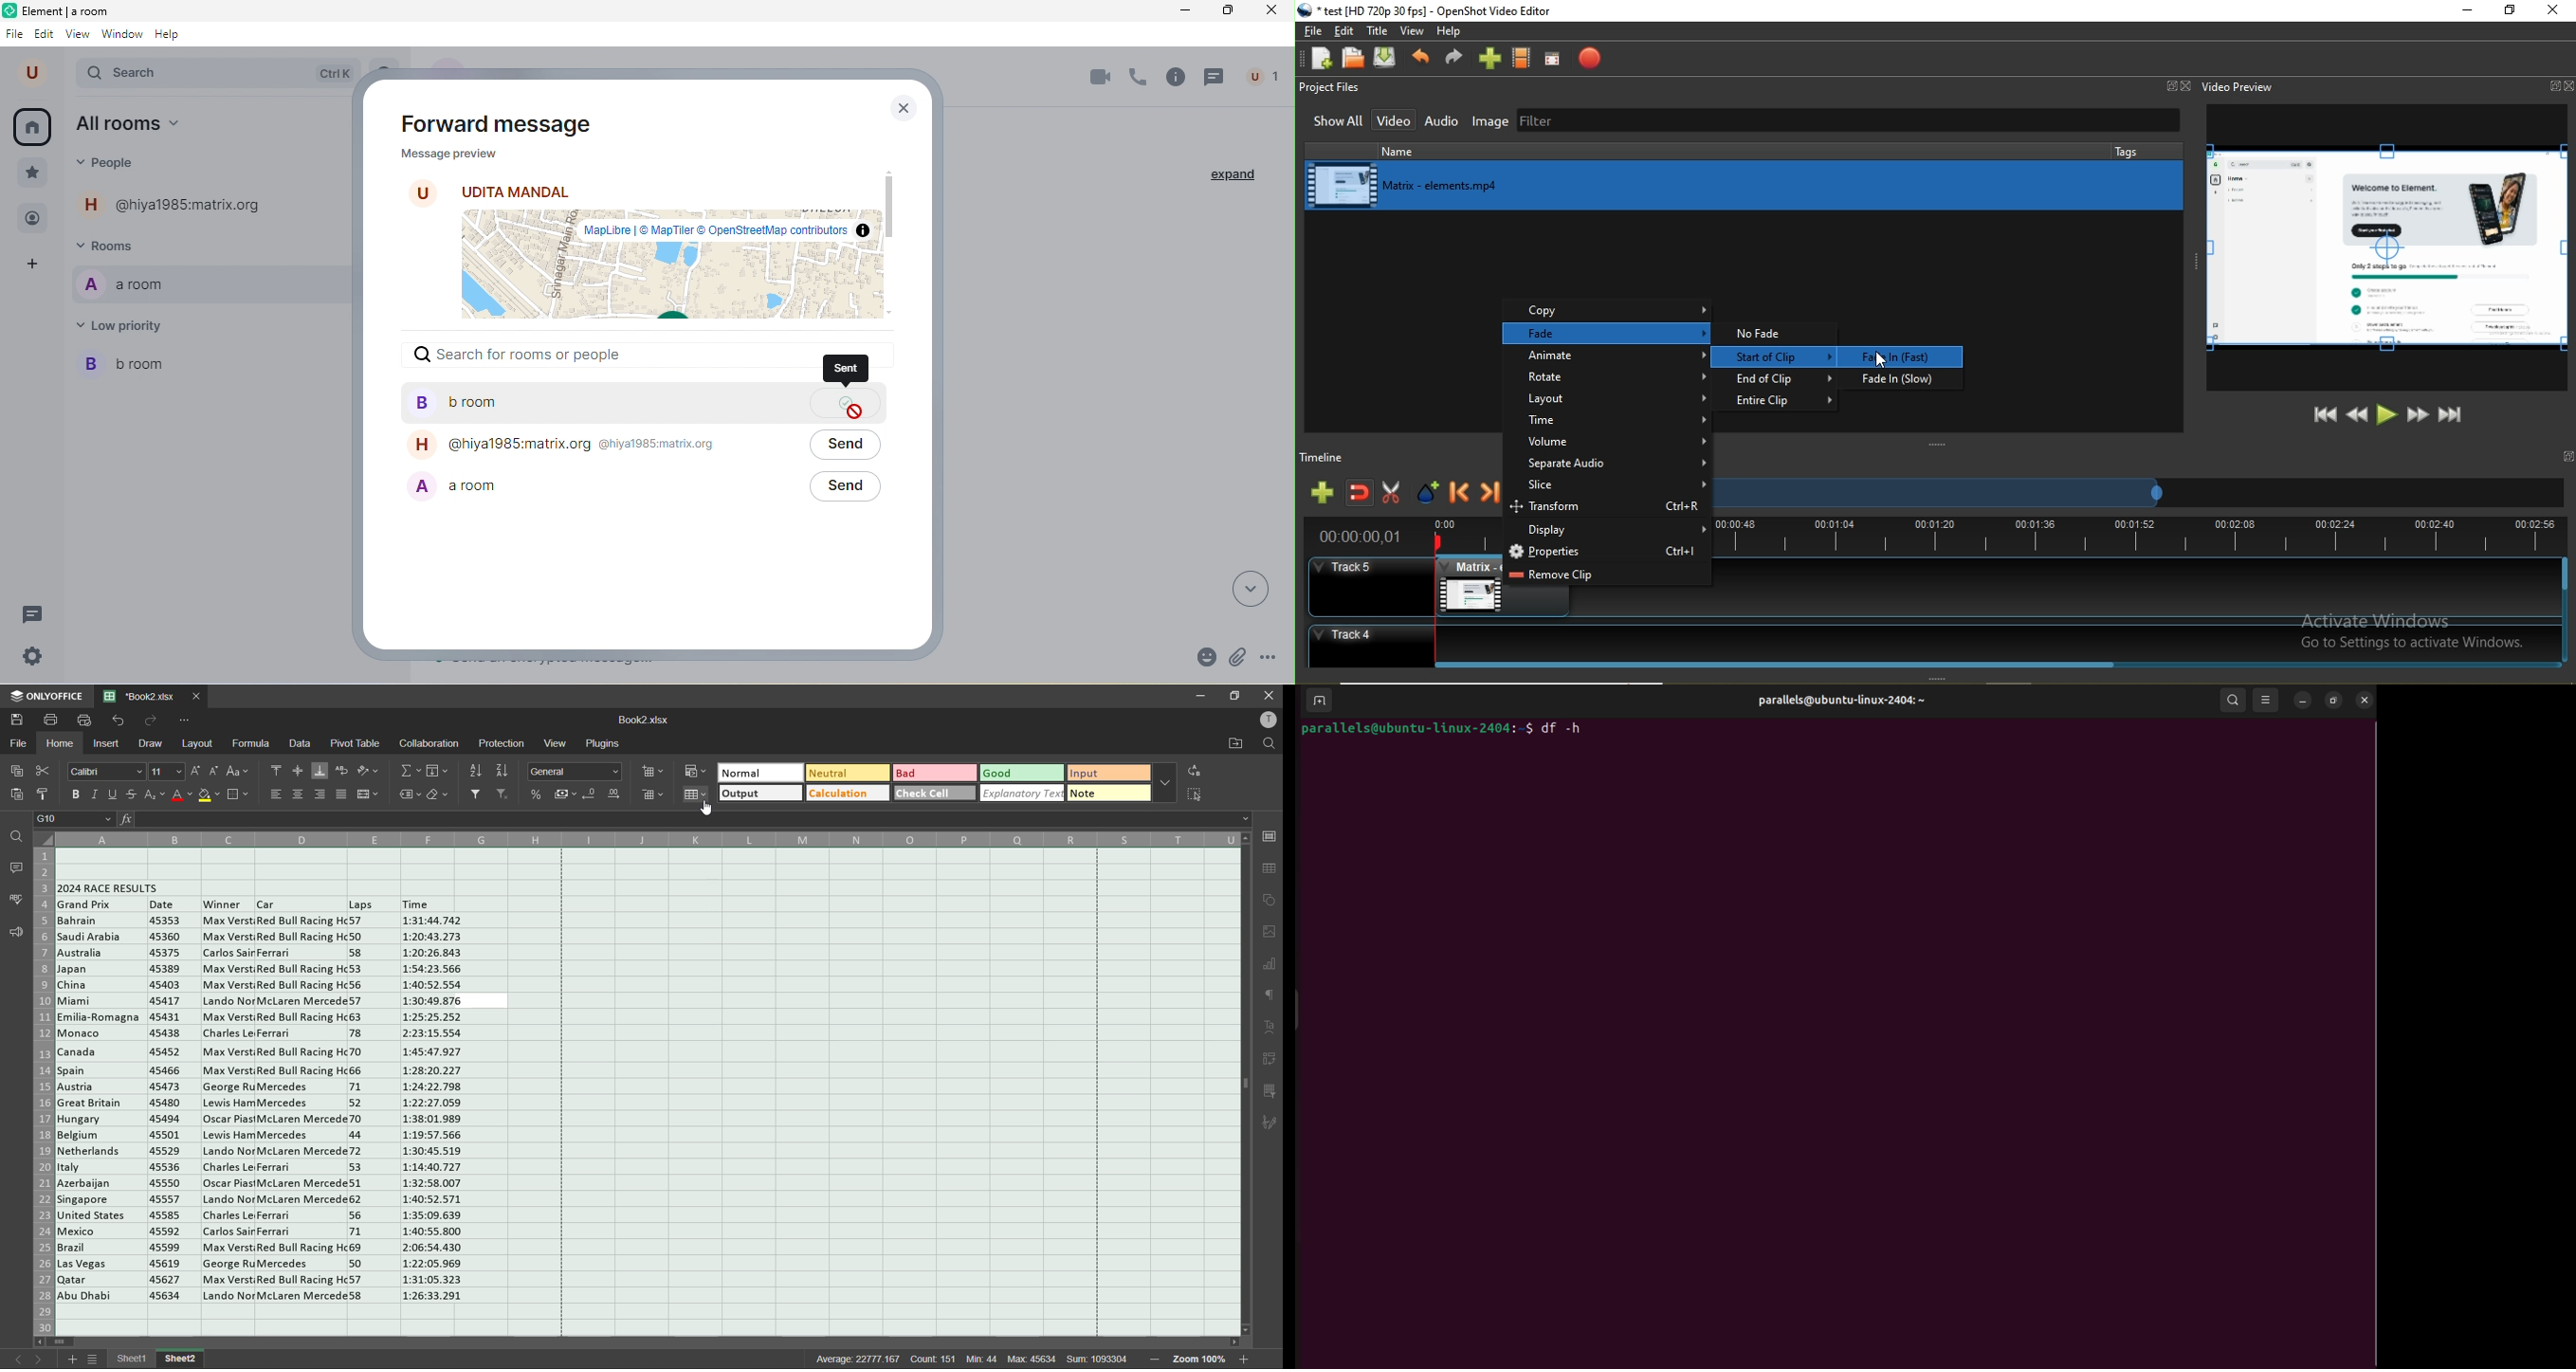 Image resolution: width=2576 pixels, height=1372 pixels. What do you see at coordinates (148, 721) in the screenshot?
I see `redo` at bounding box center [148, 721].